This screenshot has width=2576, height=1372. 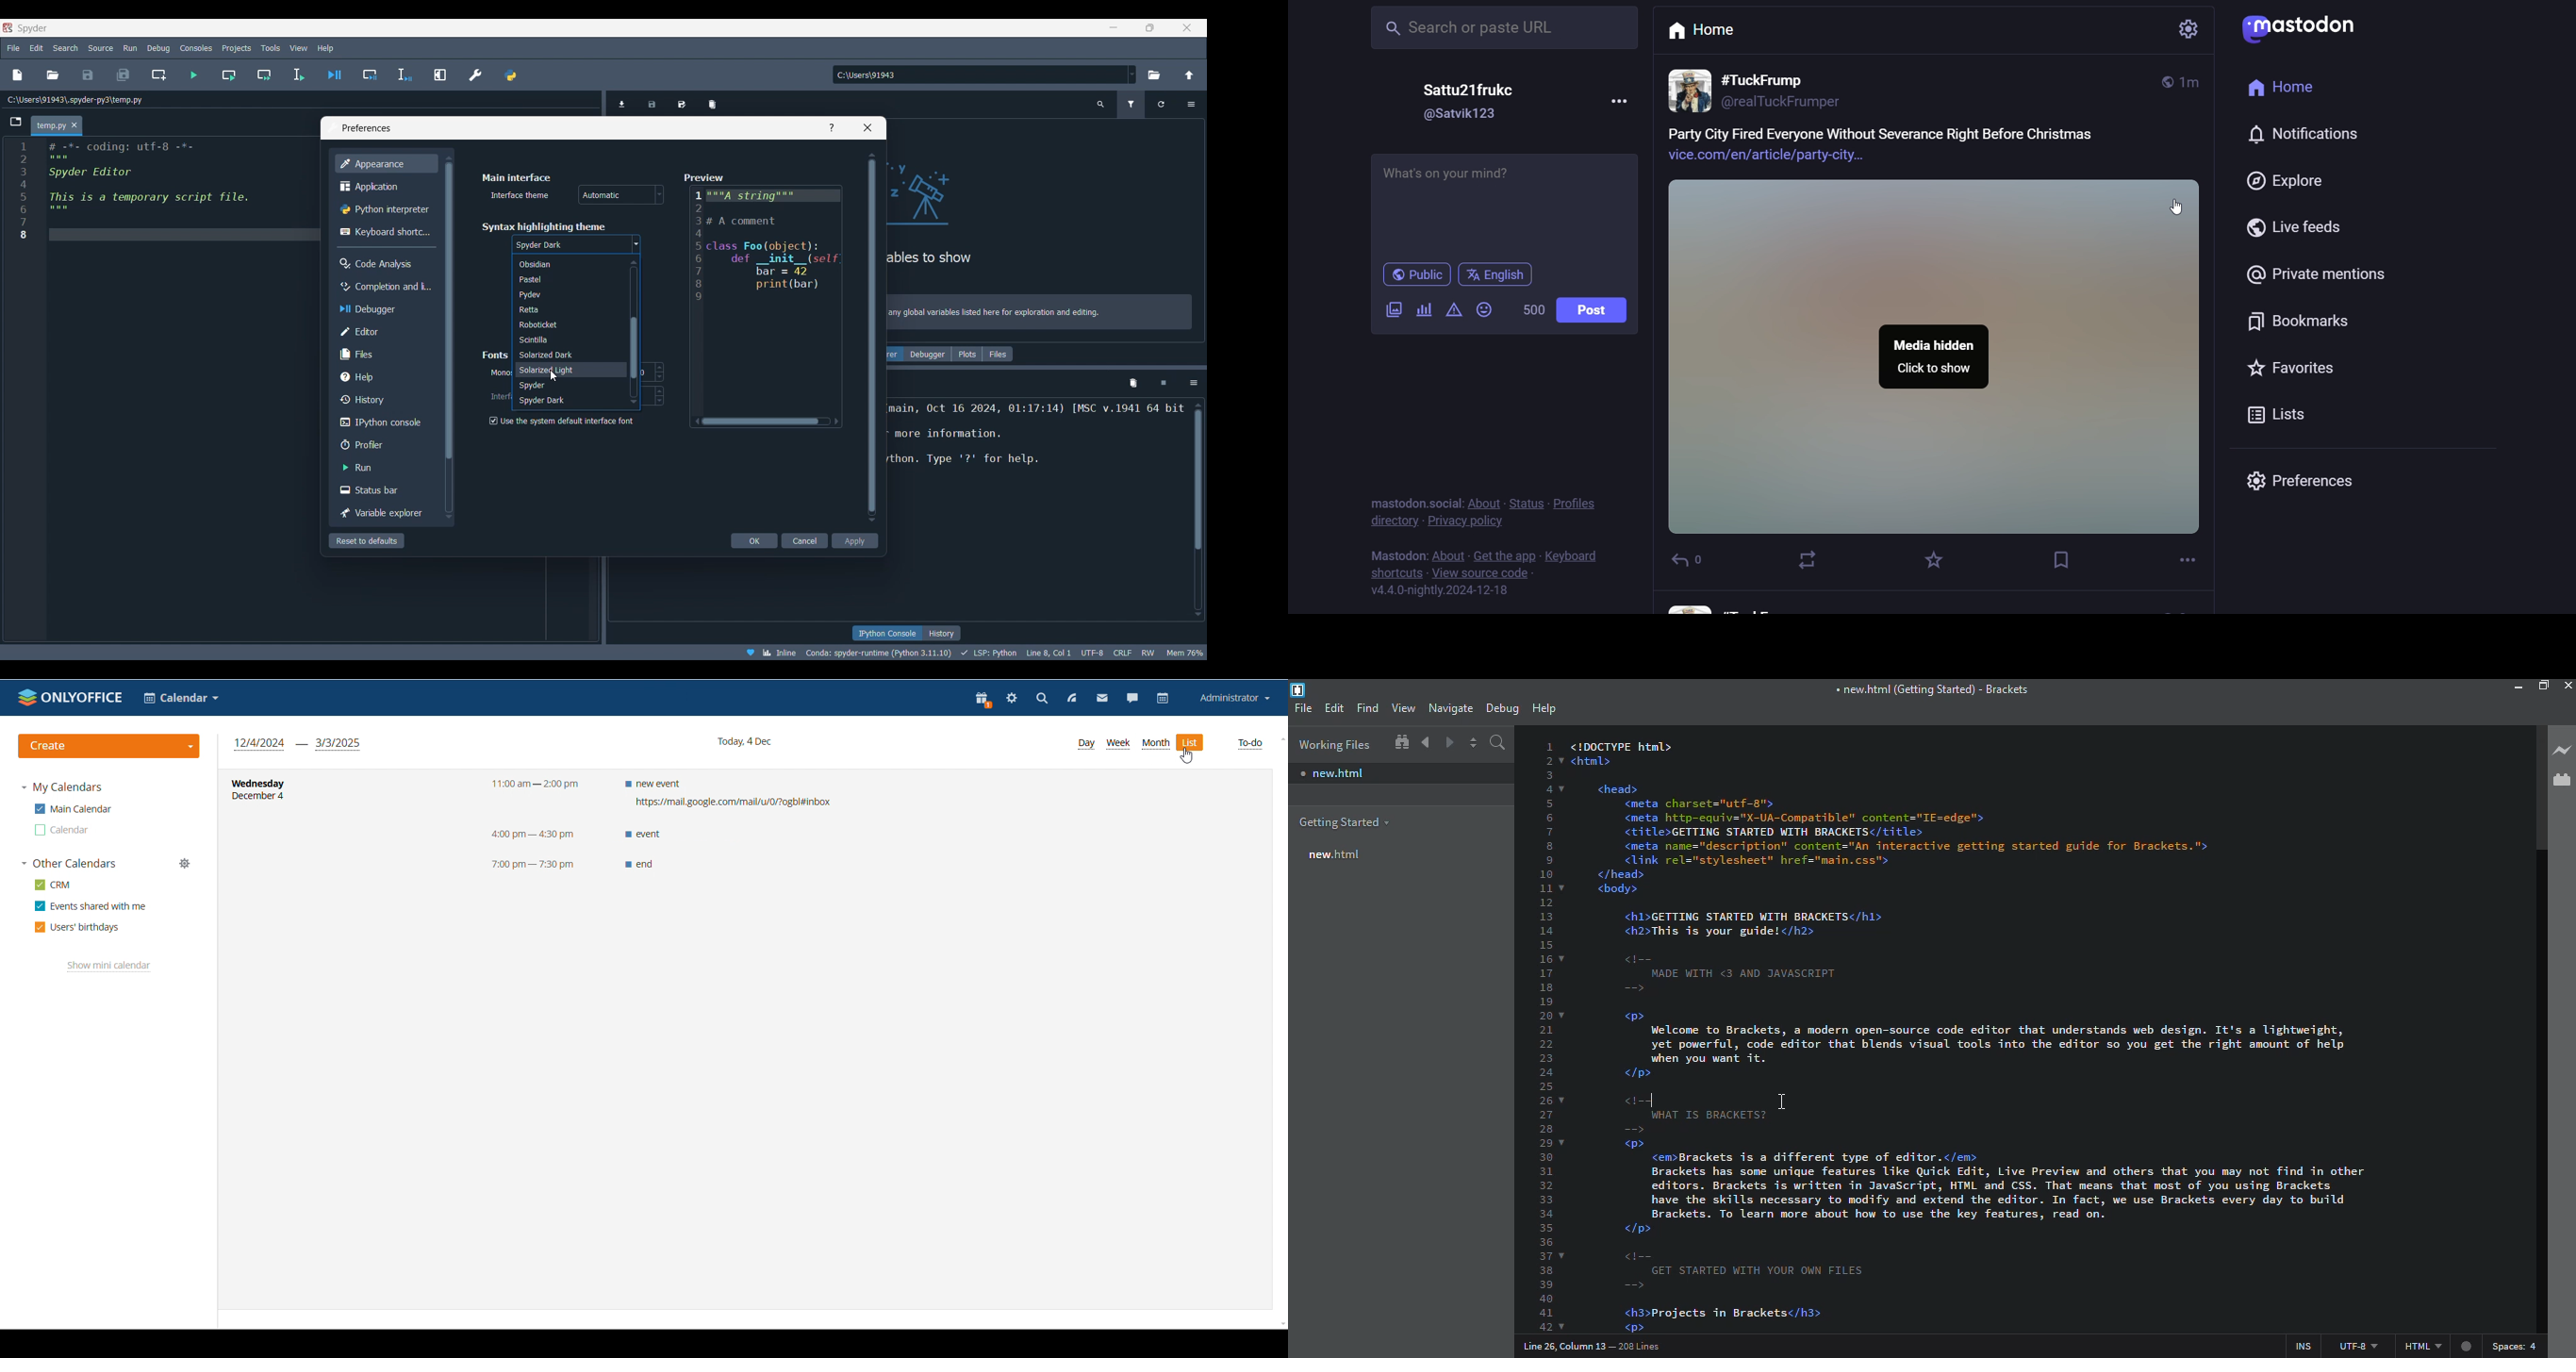 I want to click on Save data, so click(x=653, y=101).